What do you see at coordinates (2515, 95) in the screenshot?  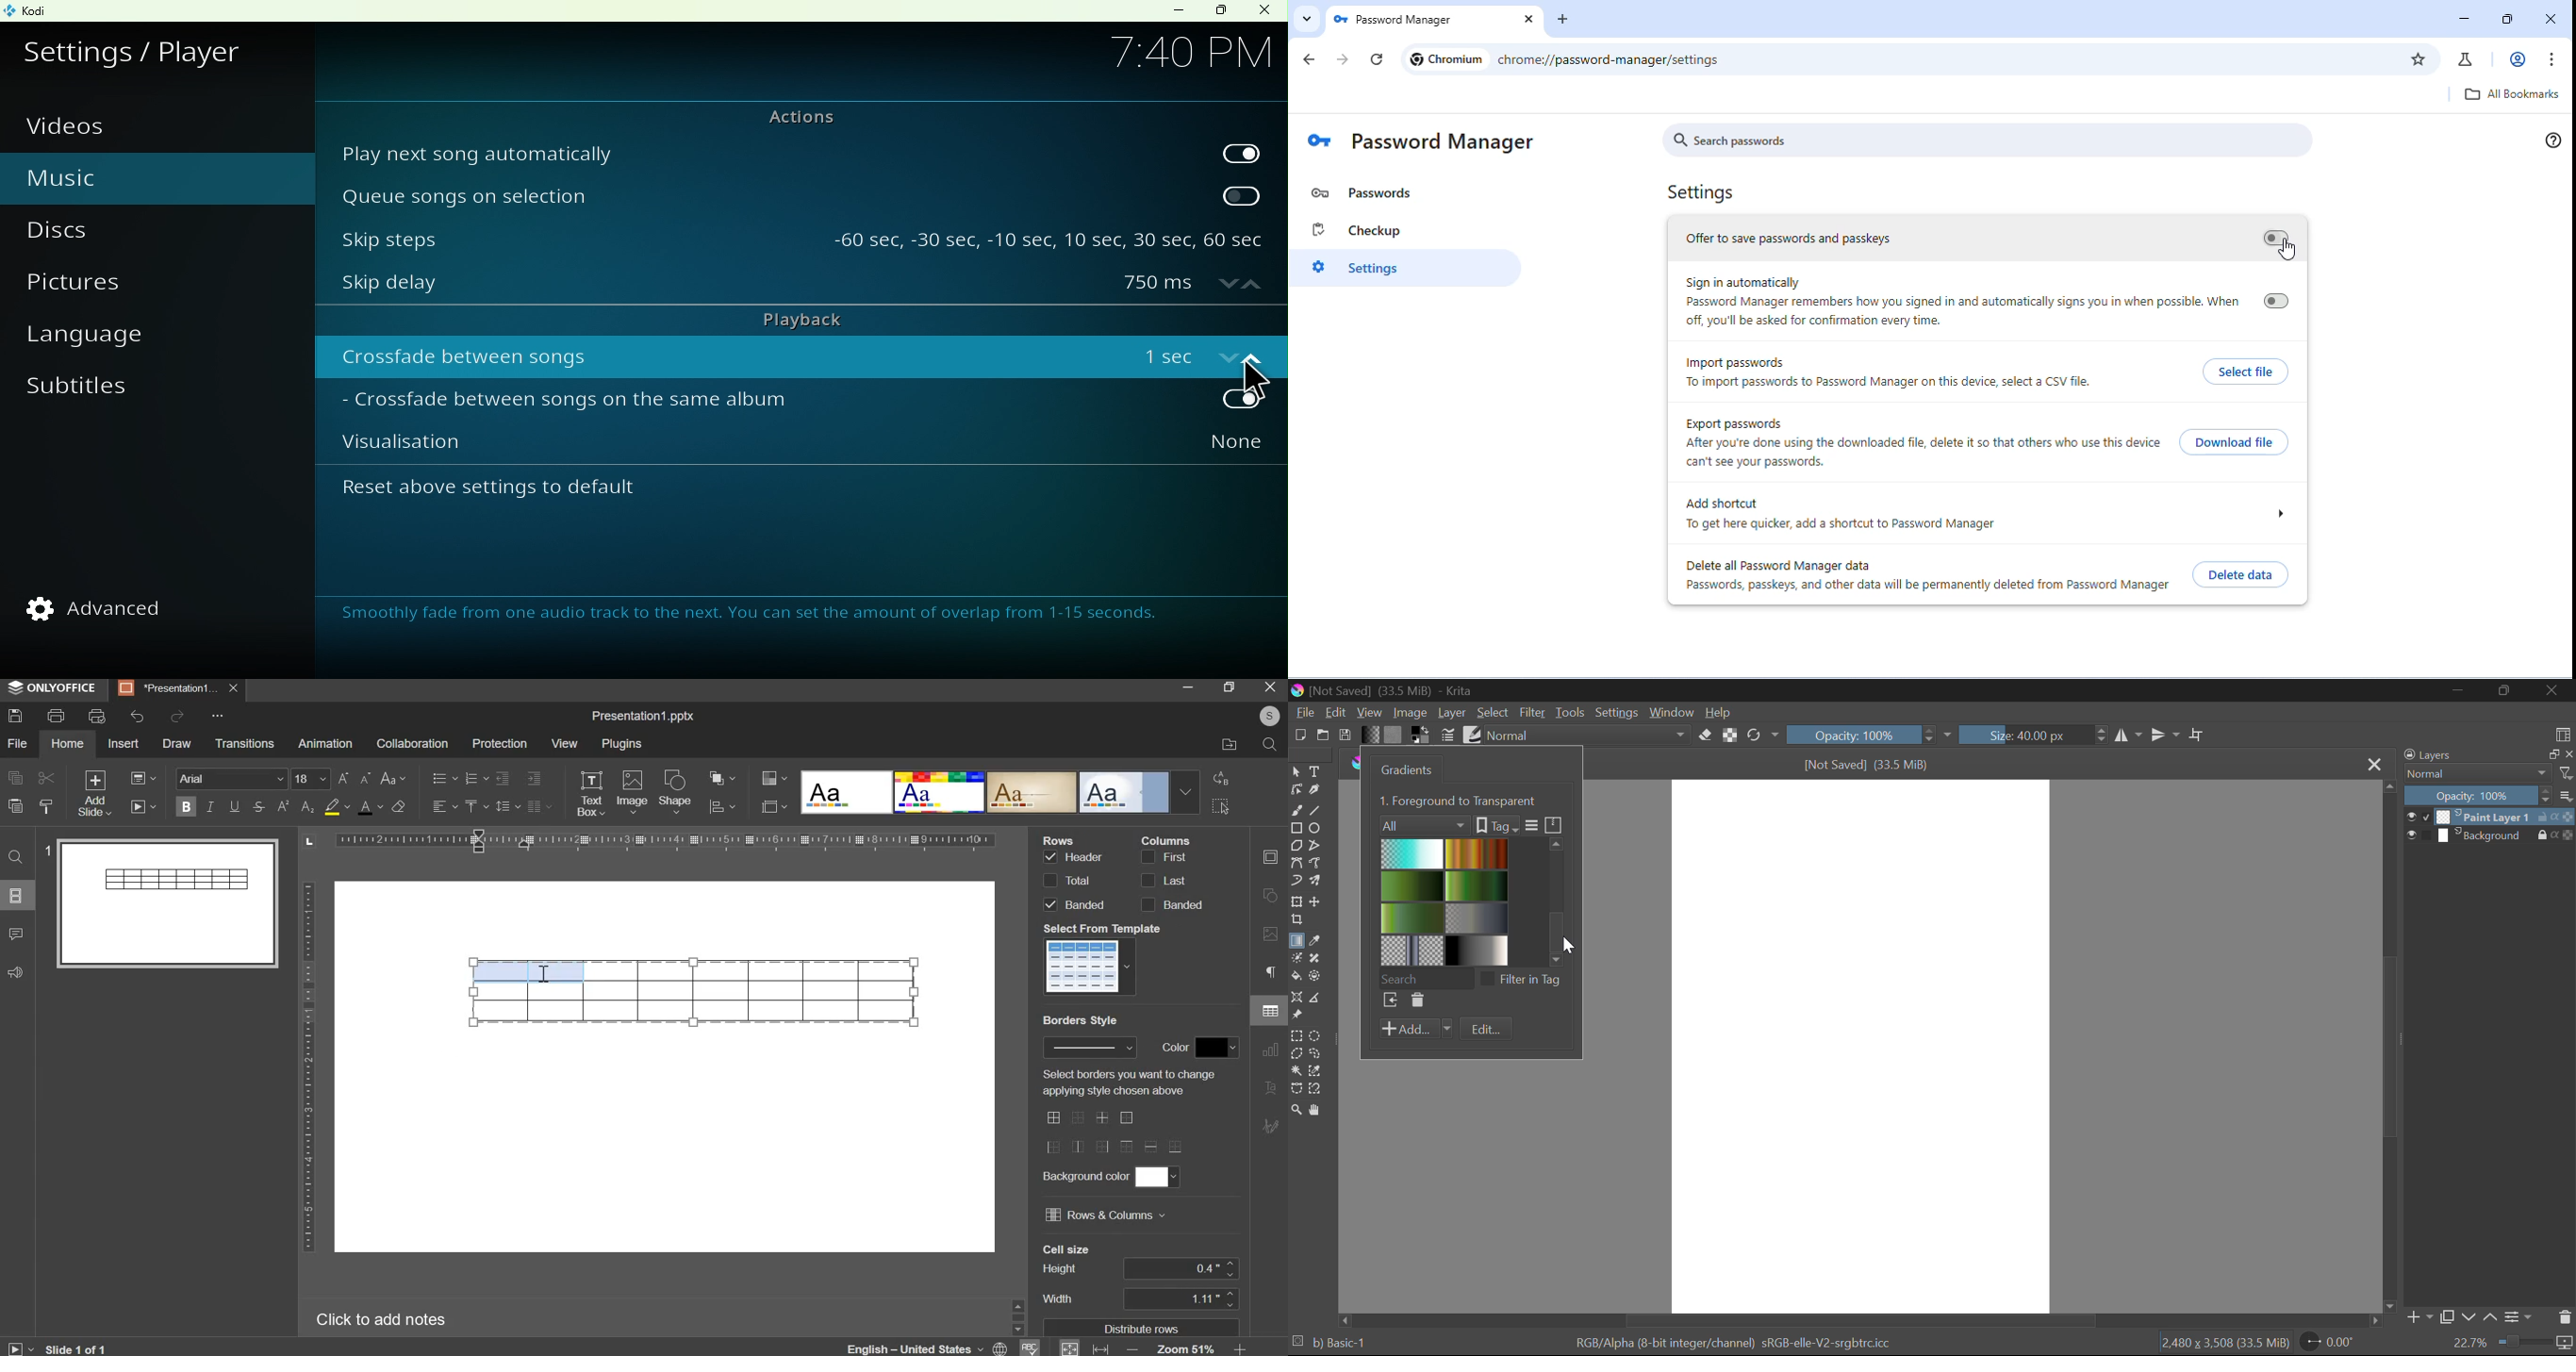 I see `all bookmarks` at bounding box center [2515, 95].